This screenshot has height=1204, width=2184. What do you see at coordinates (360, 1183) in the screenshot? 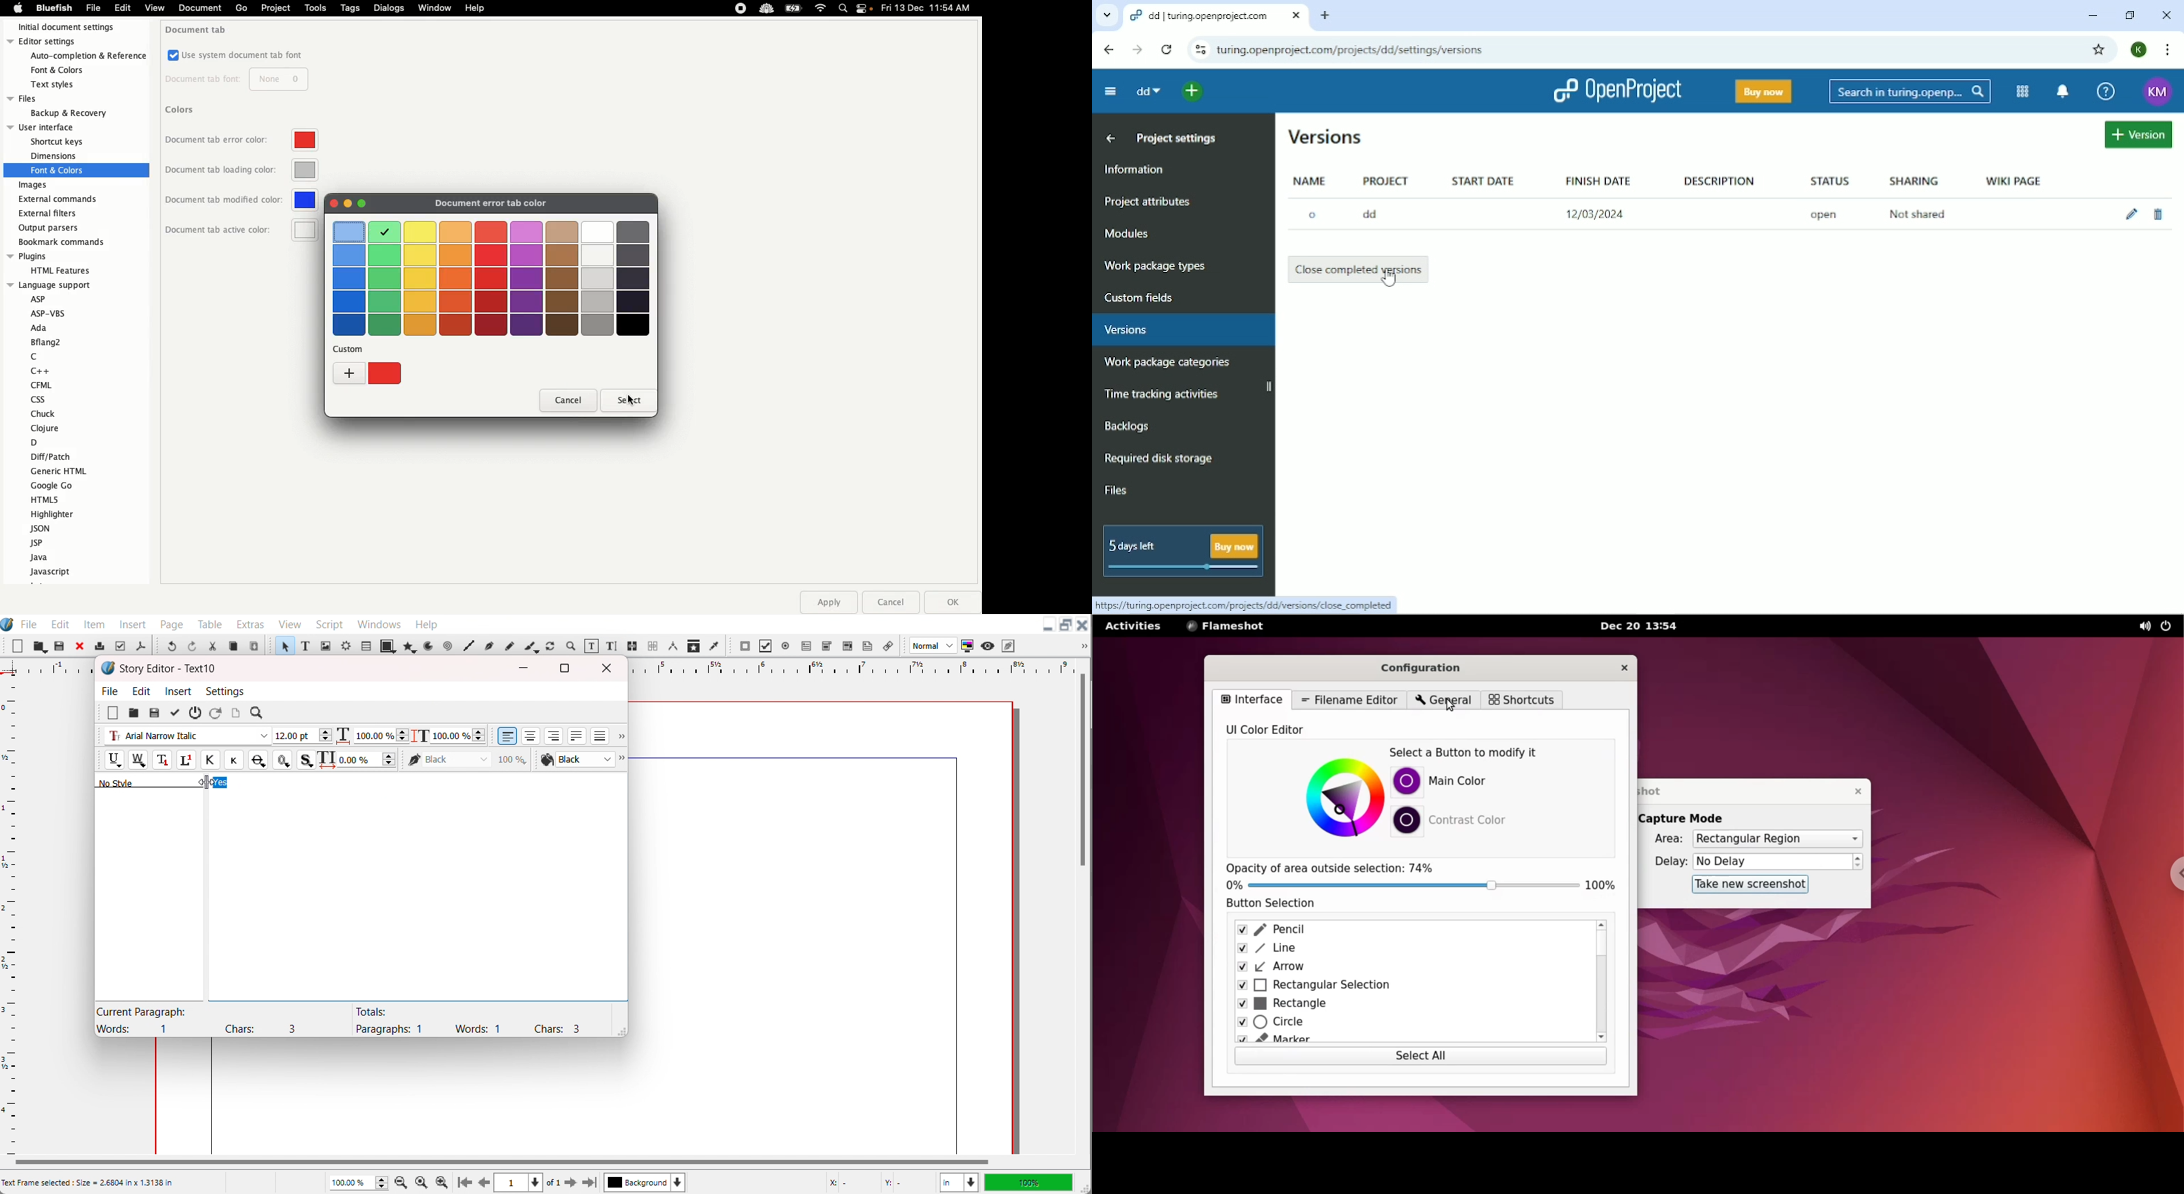
I see `Adjust Zoom` at bounding box center [360, 1183].